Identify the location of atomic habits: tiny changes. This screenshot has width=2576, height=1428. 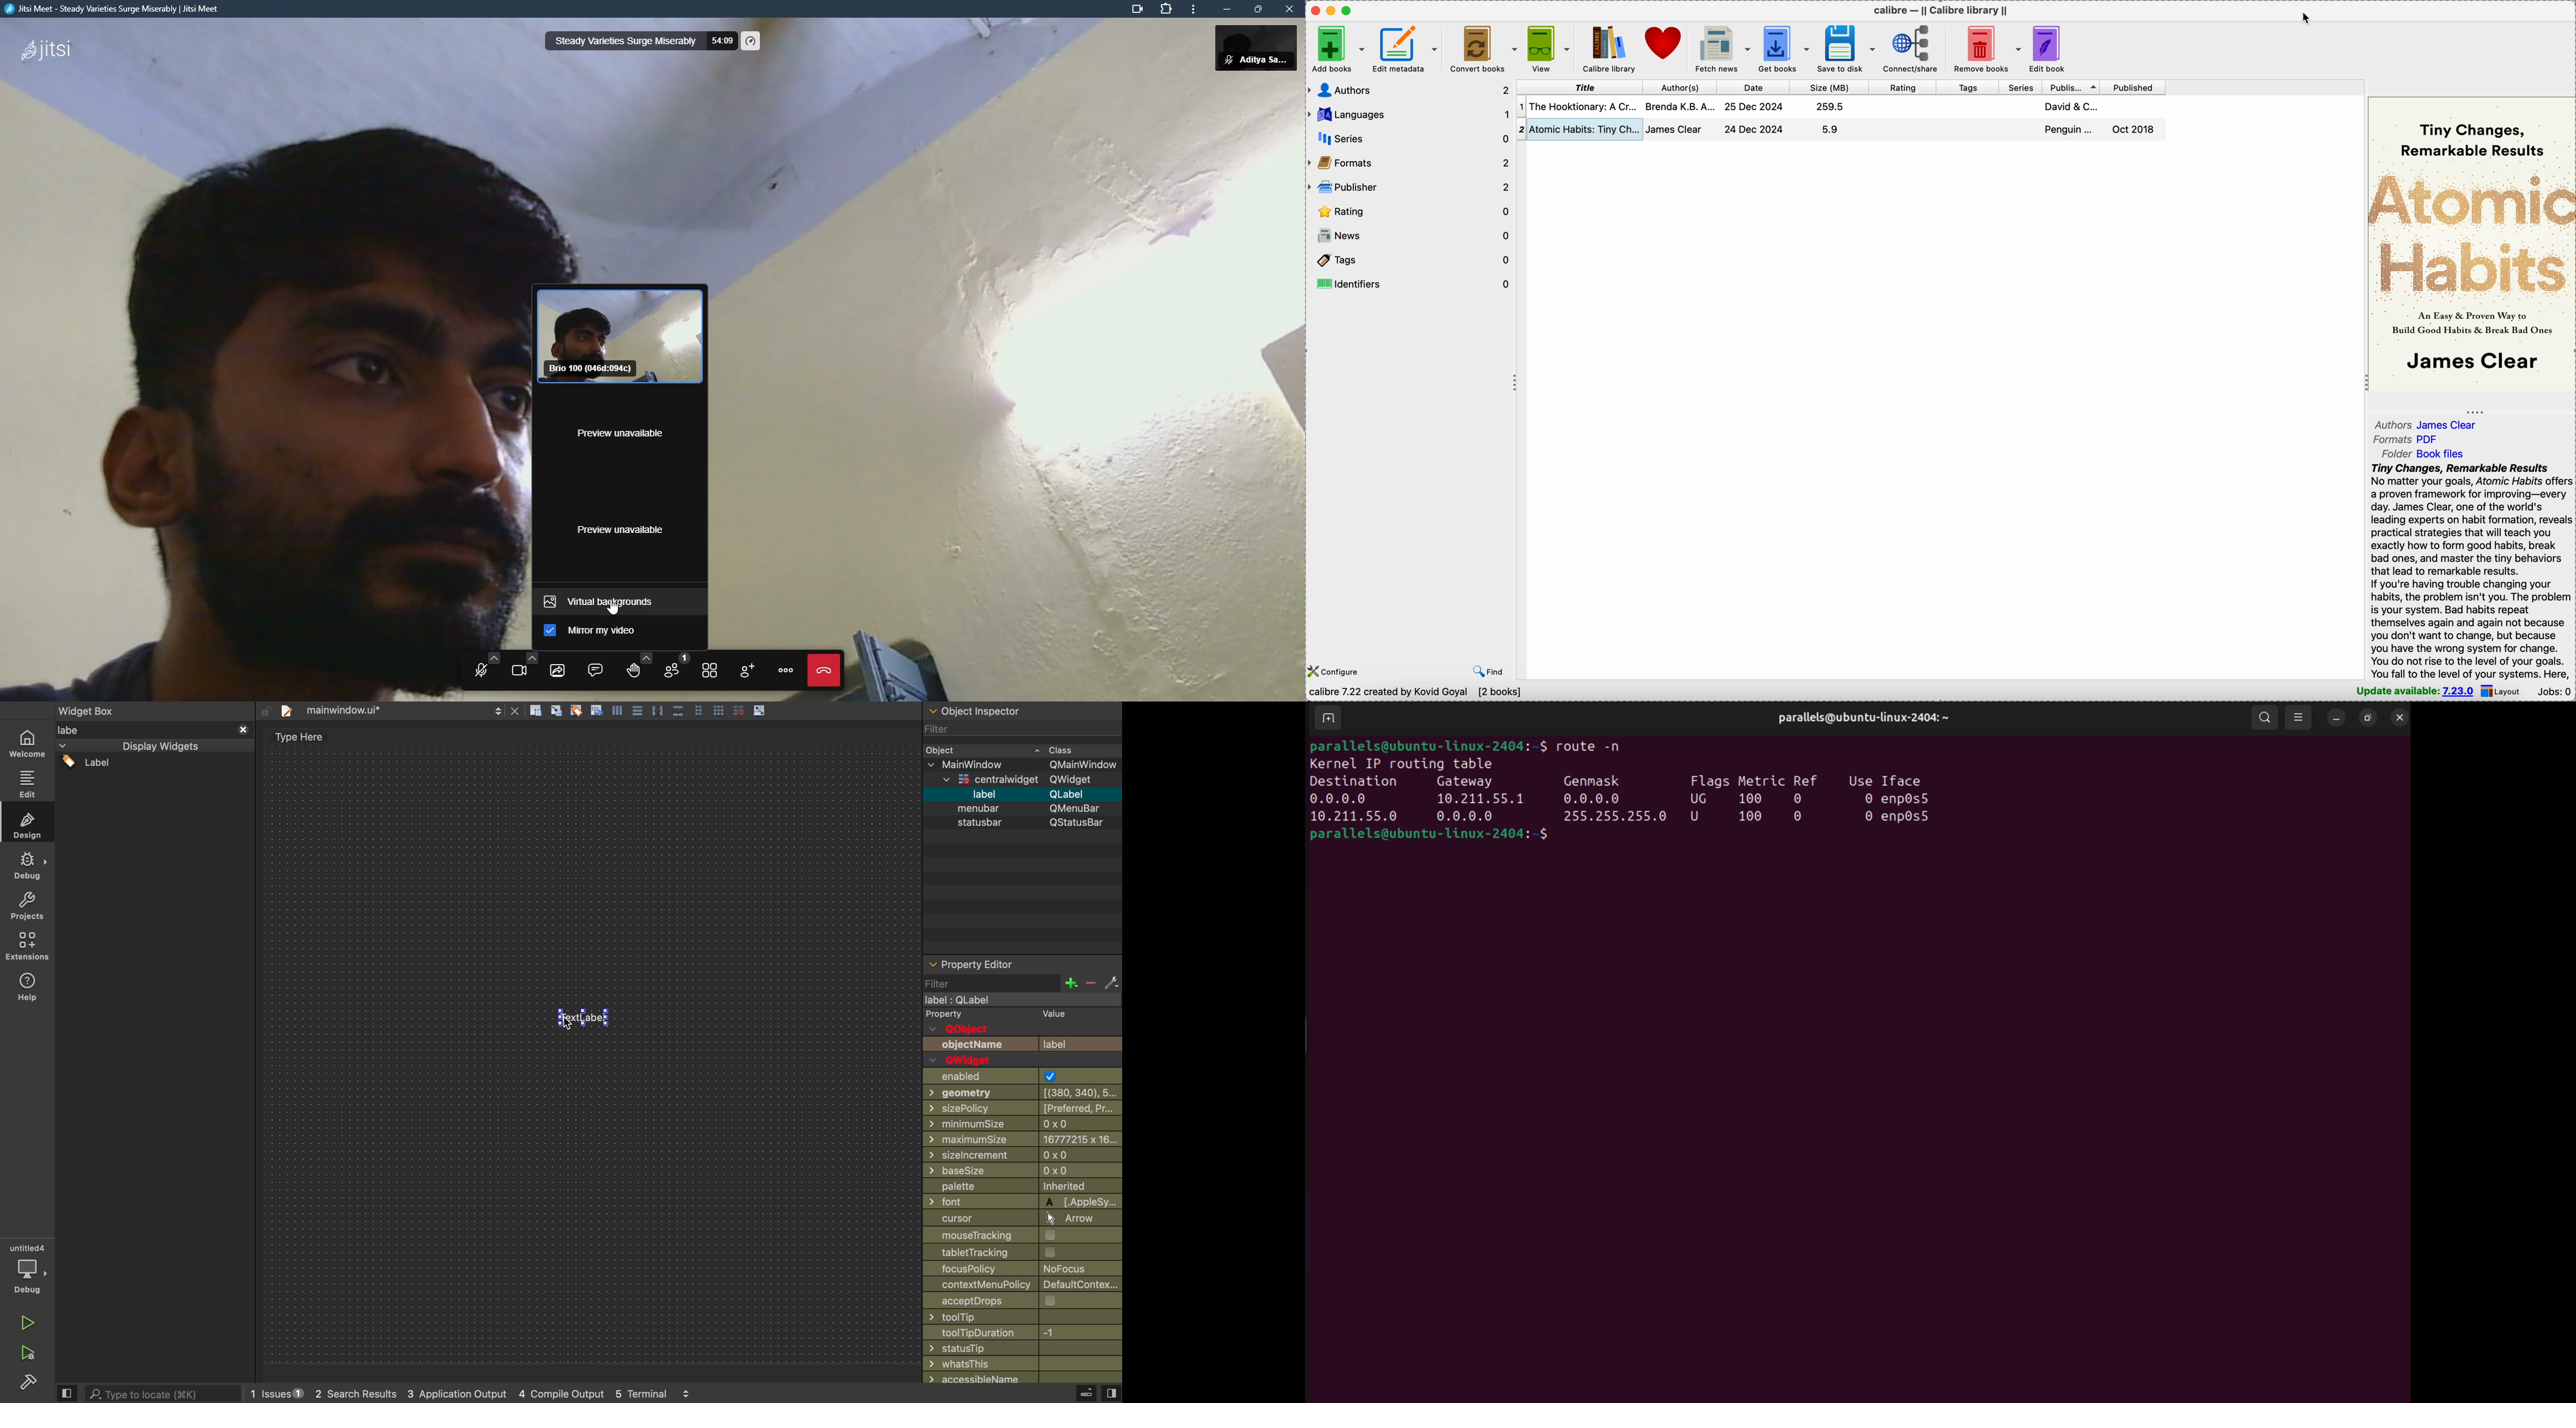
(1584, 129).